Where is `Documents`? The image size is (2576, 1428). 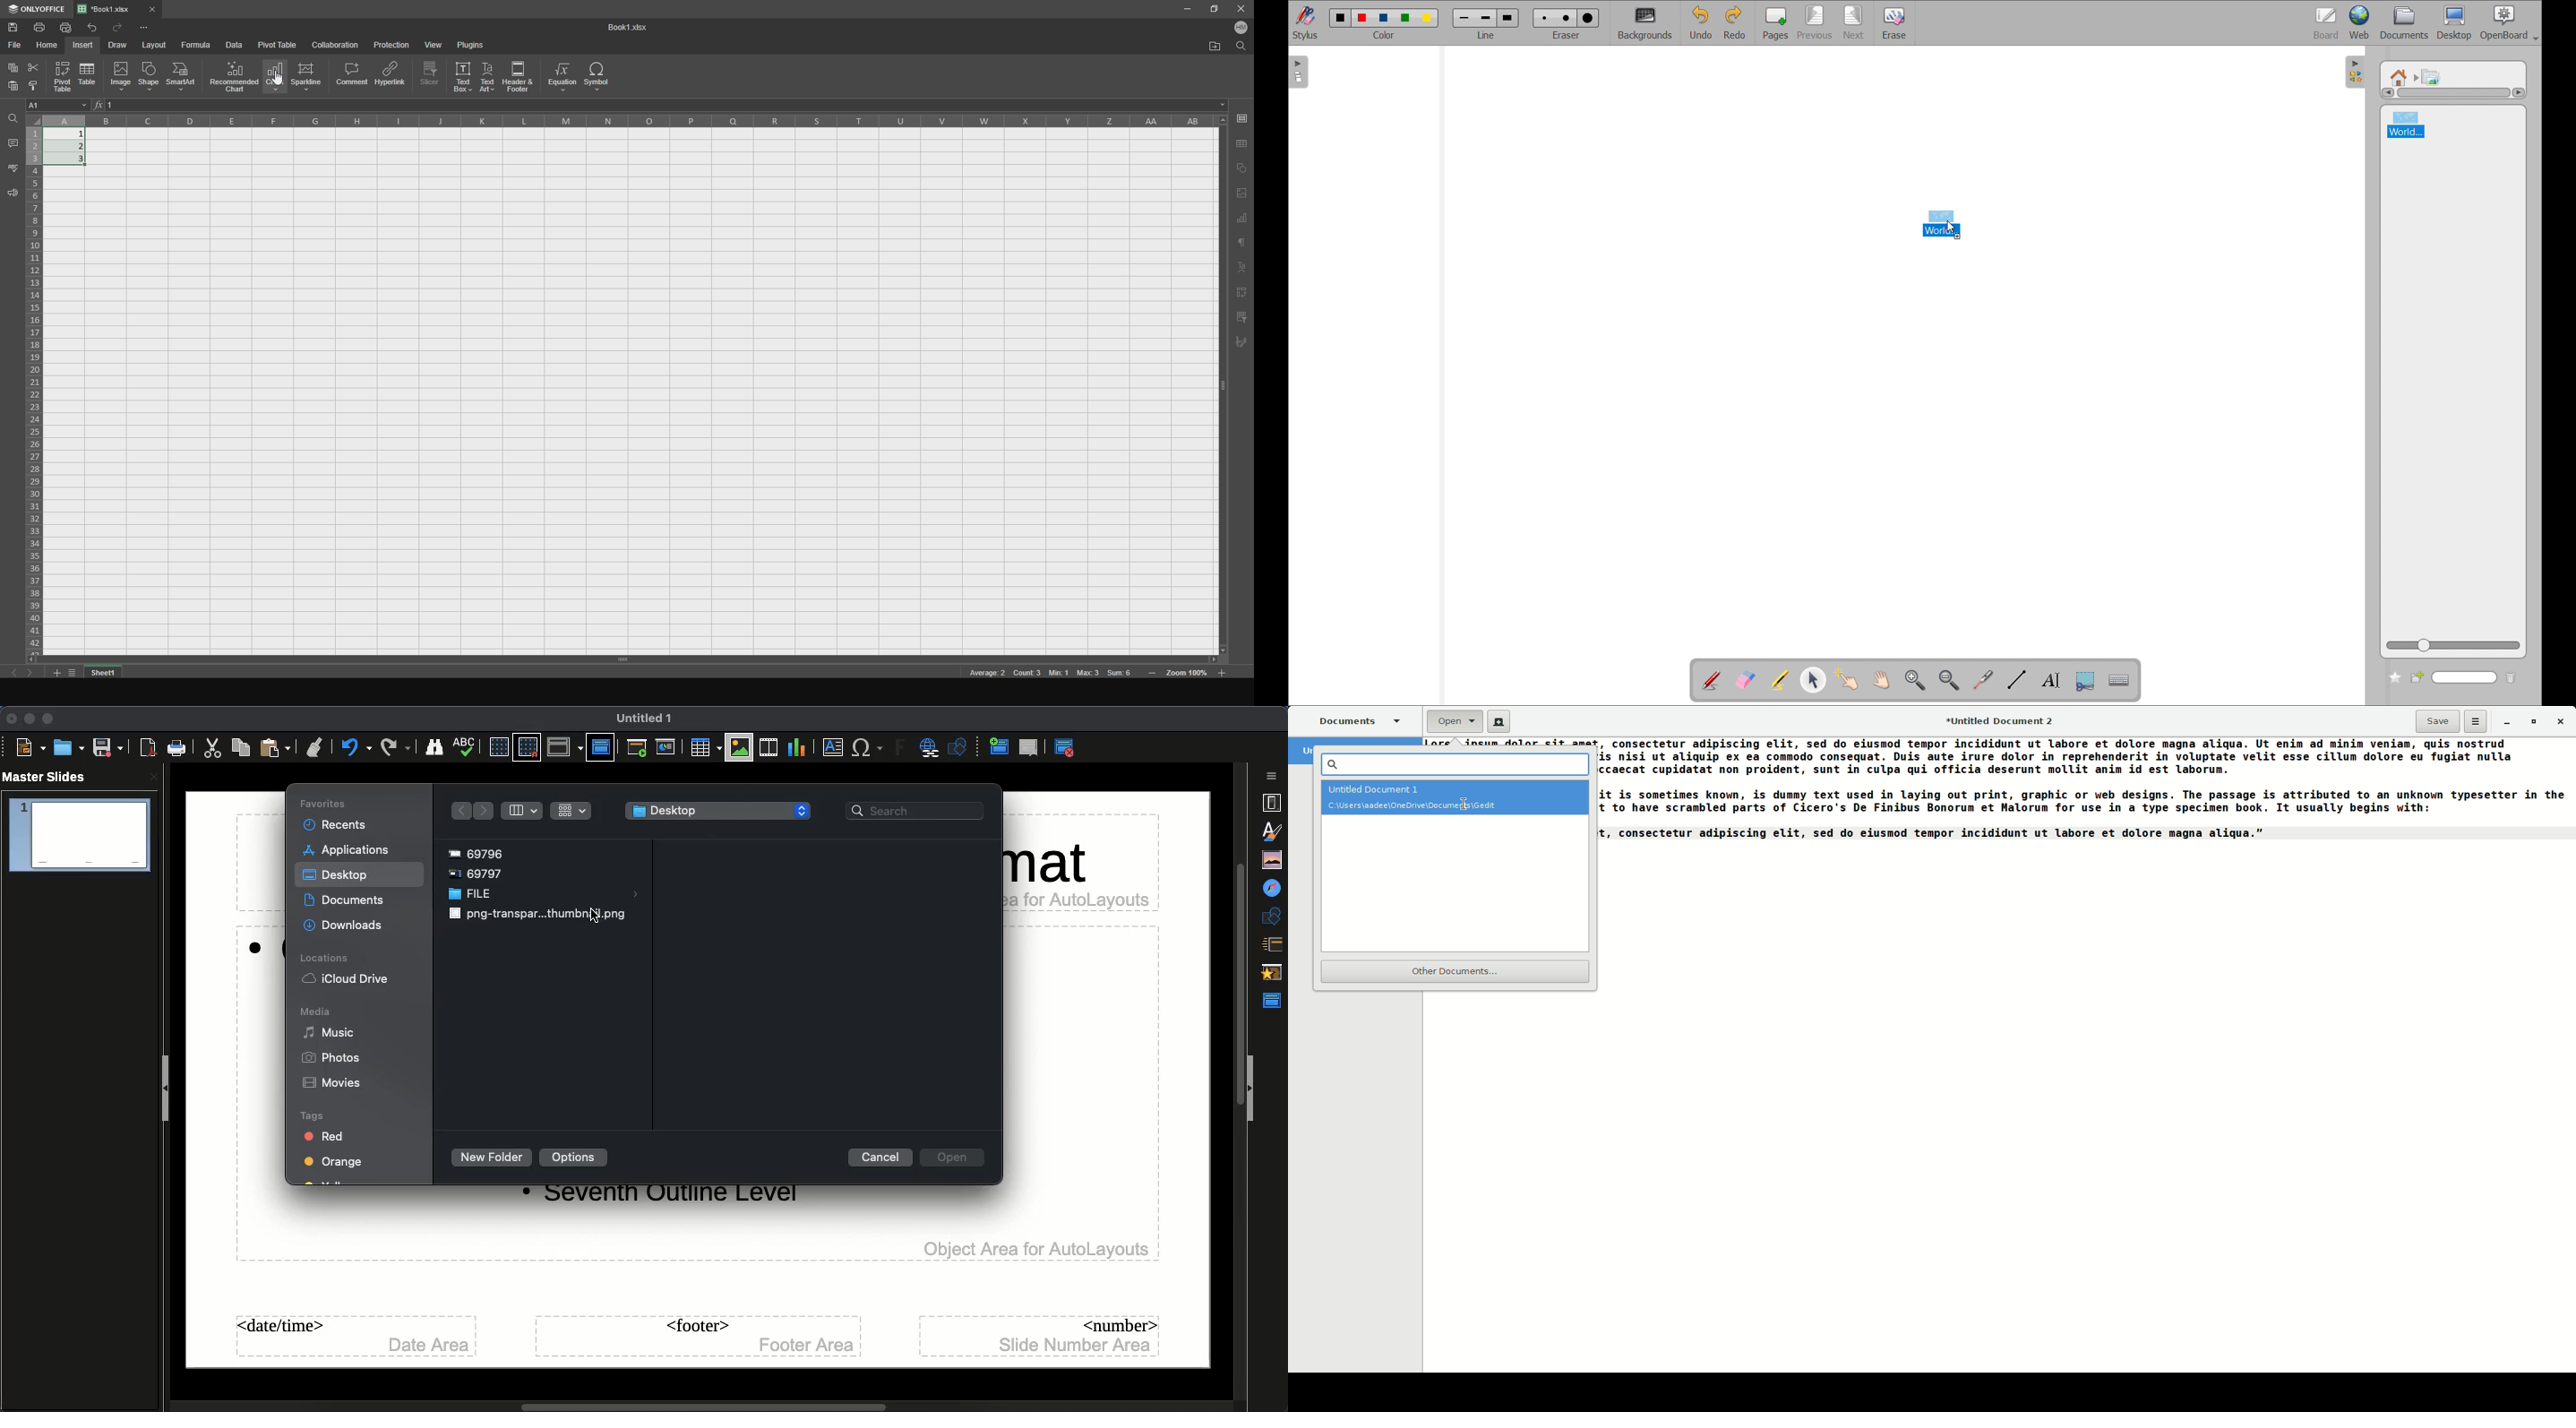
Documents is located at coordinates (347, 900).